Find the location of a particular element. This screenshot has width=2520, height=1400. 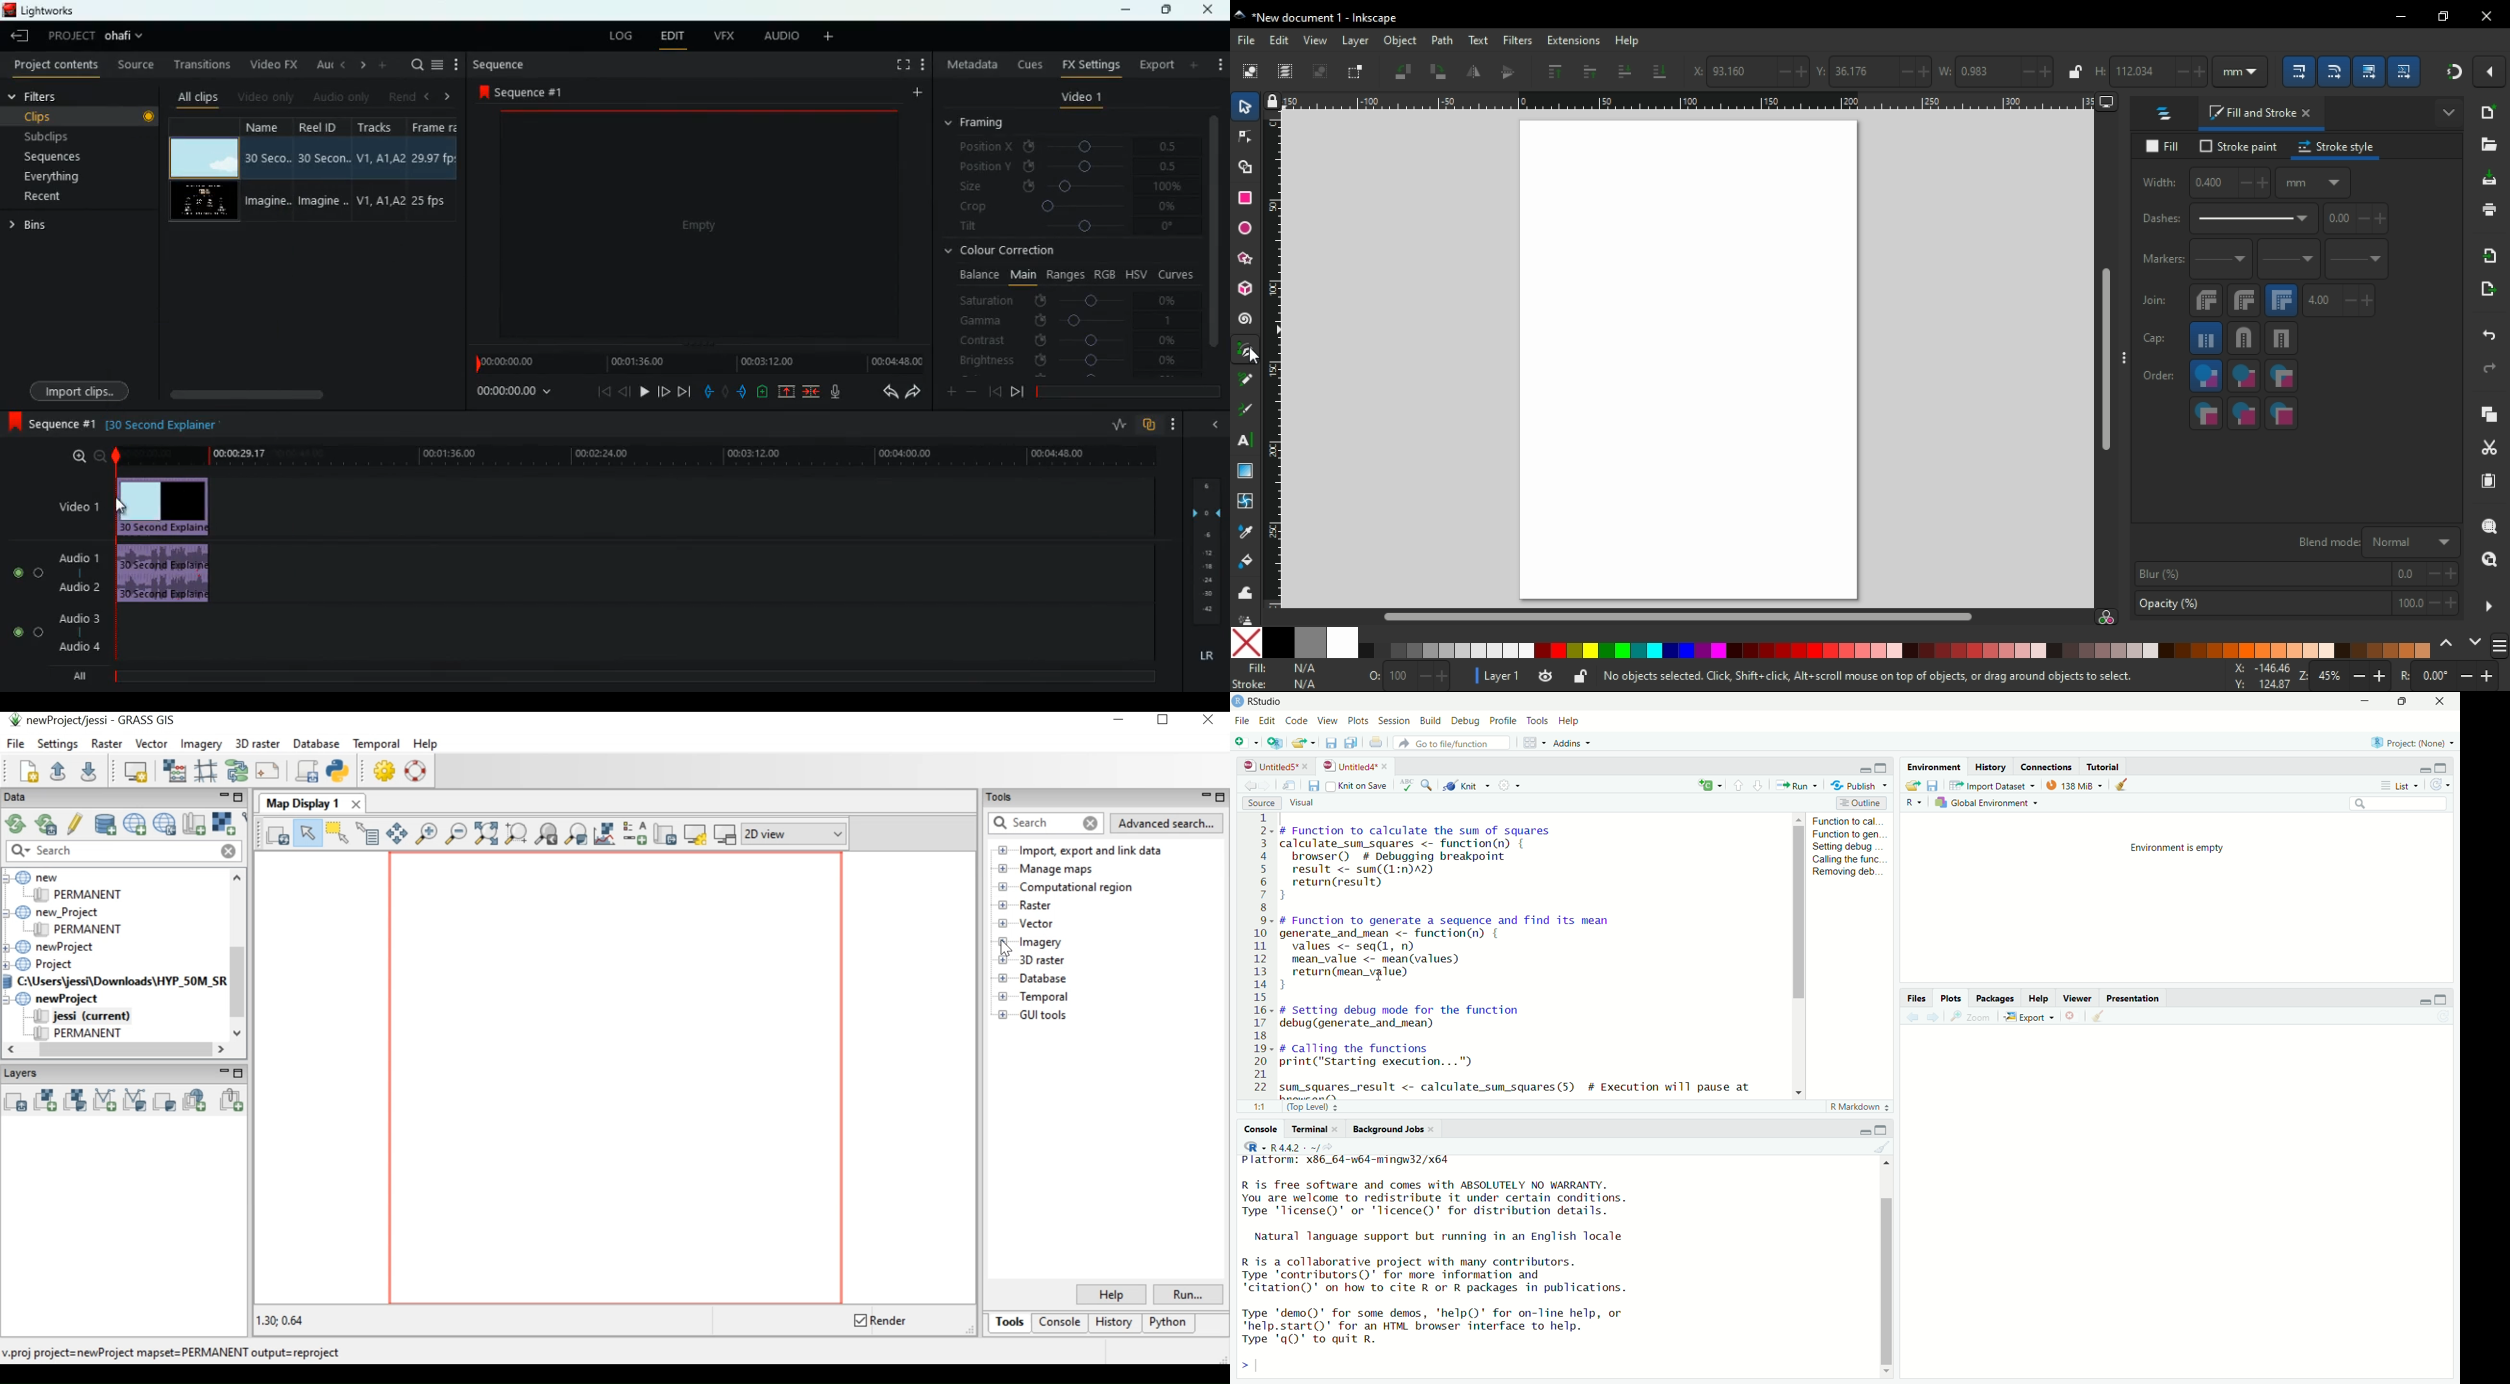

project contents is located at coordinates (53, 65).